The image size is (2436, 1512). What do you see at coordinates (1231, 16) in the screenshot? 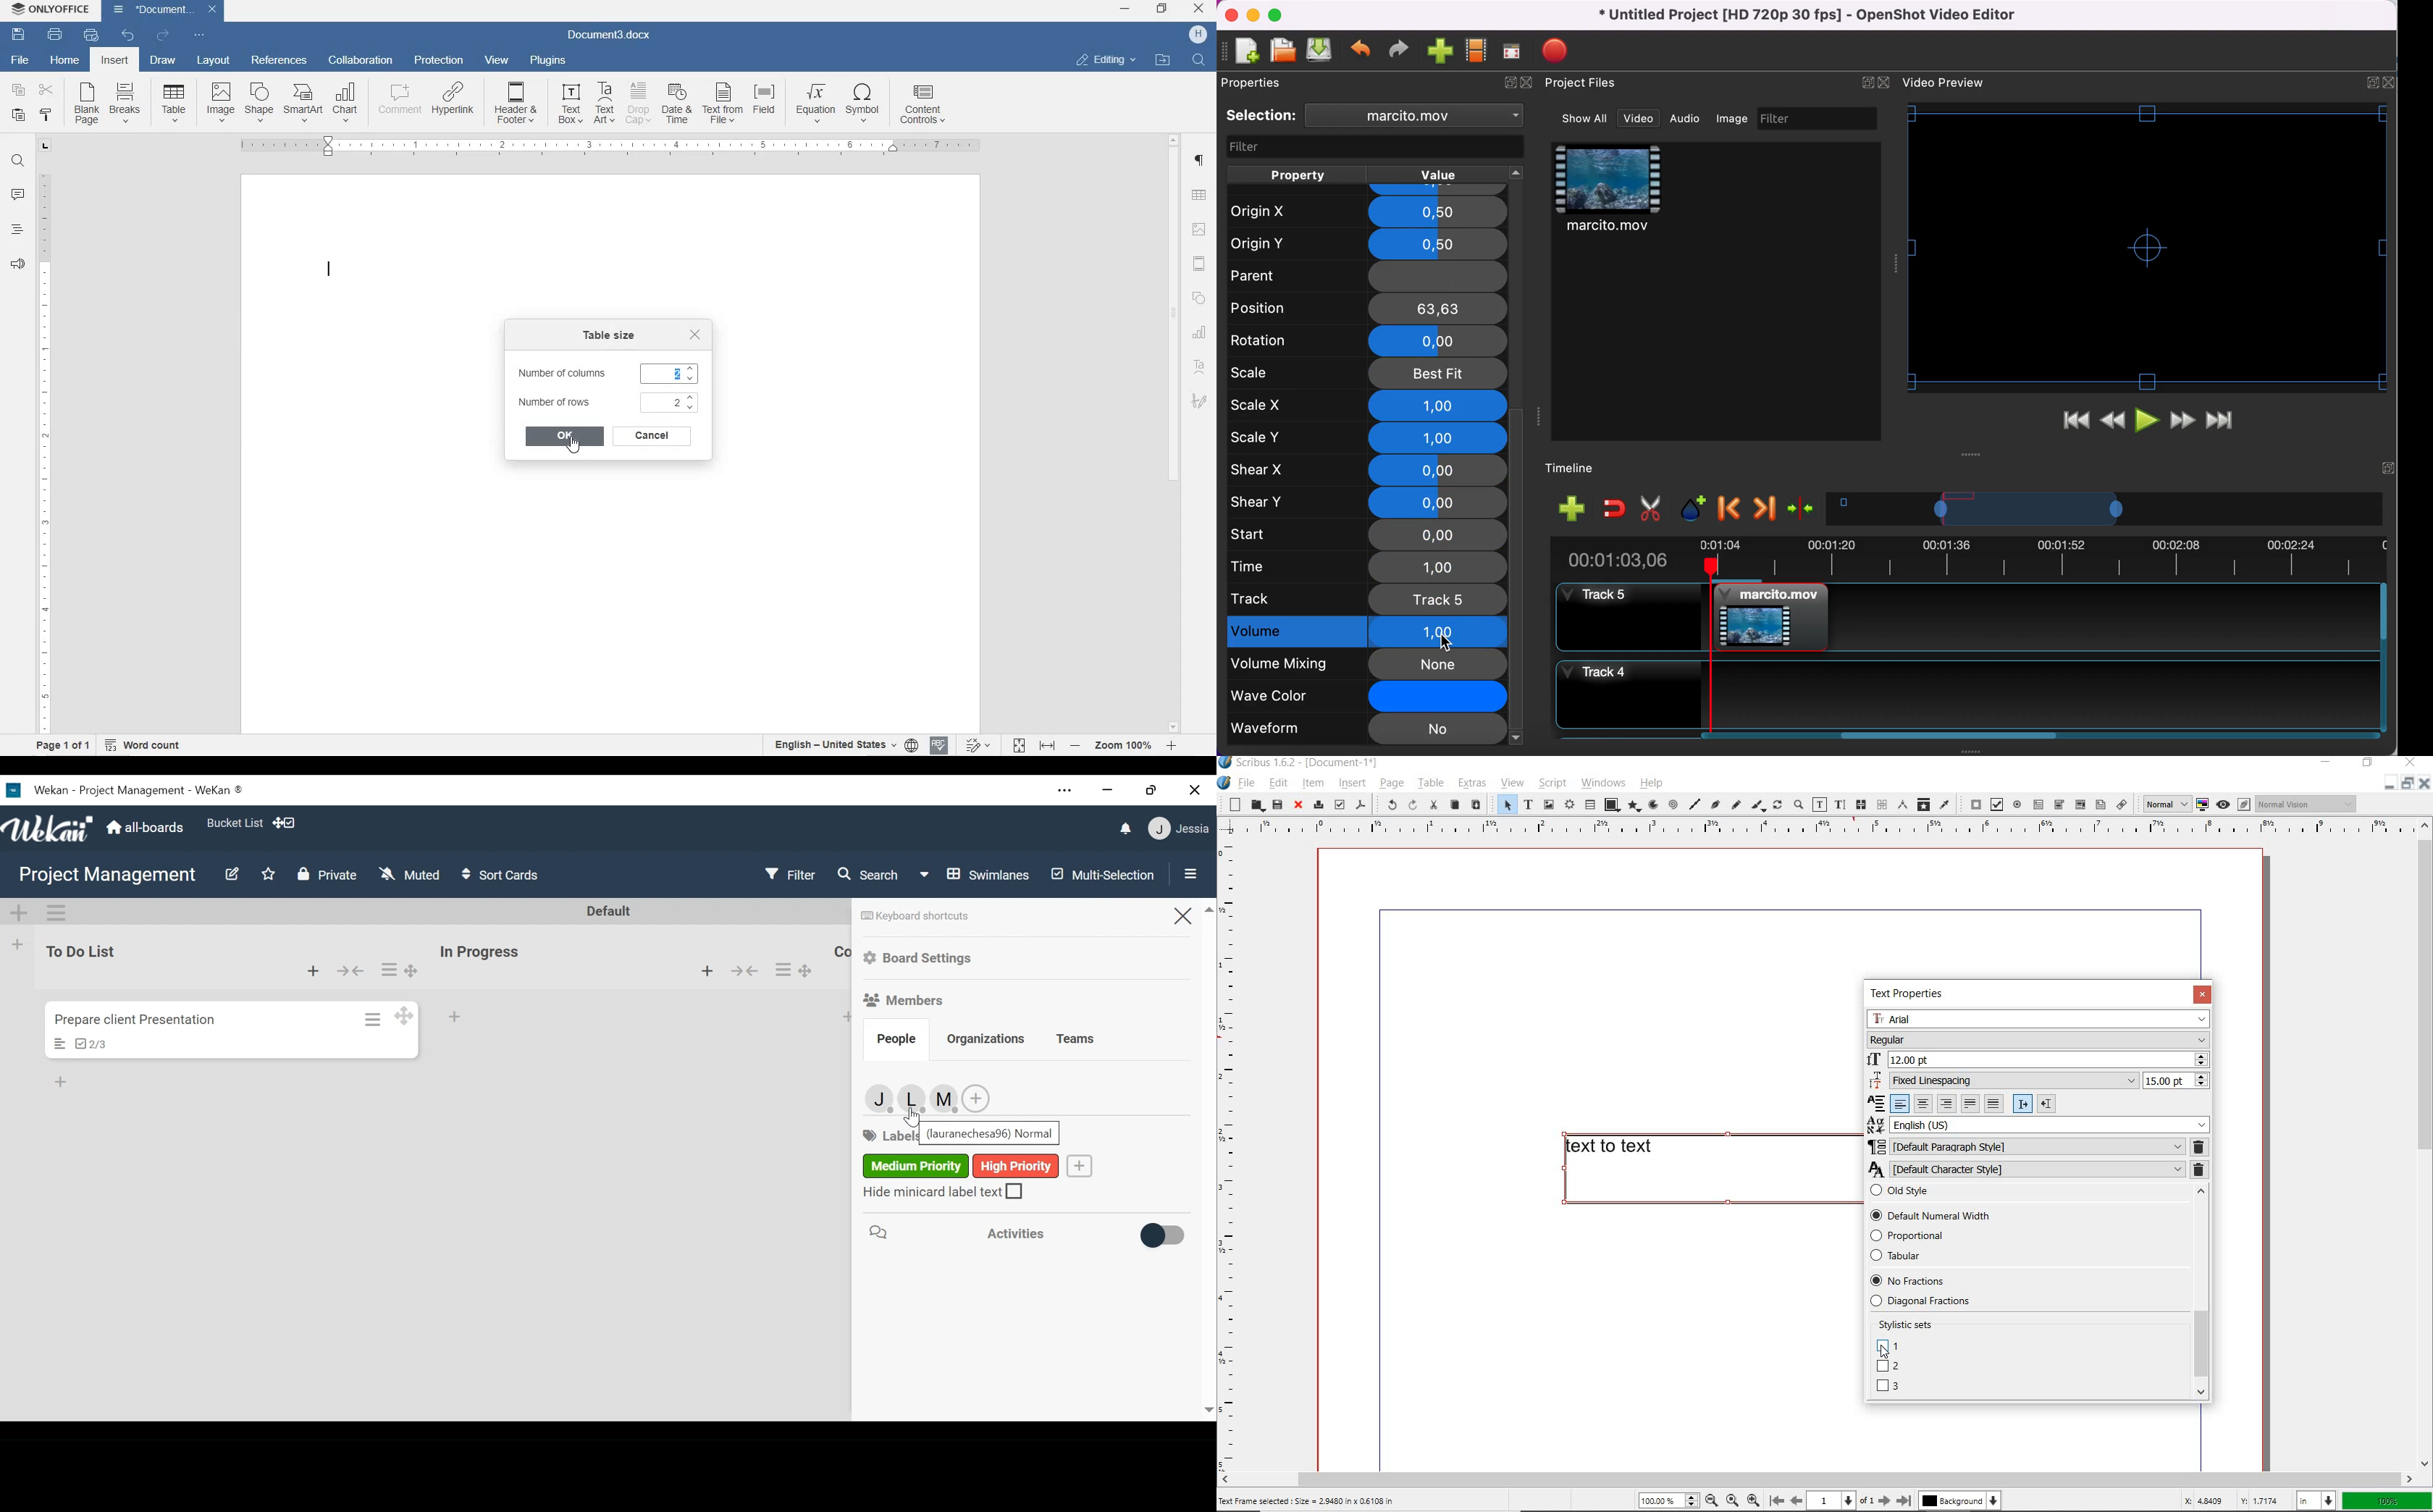
I see `close` at bounding box center [1231, 16].